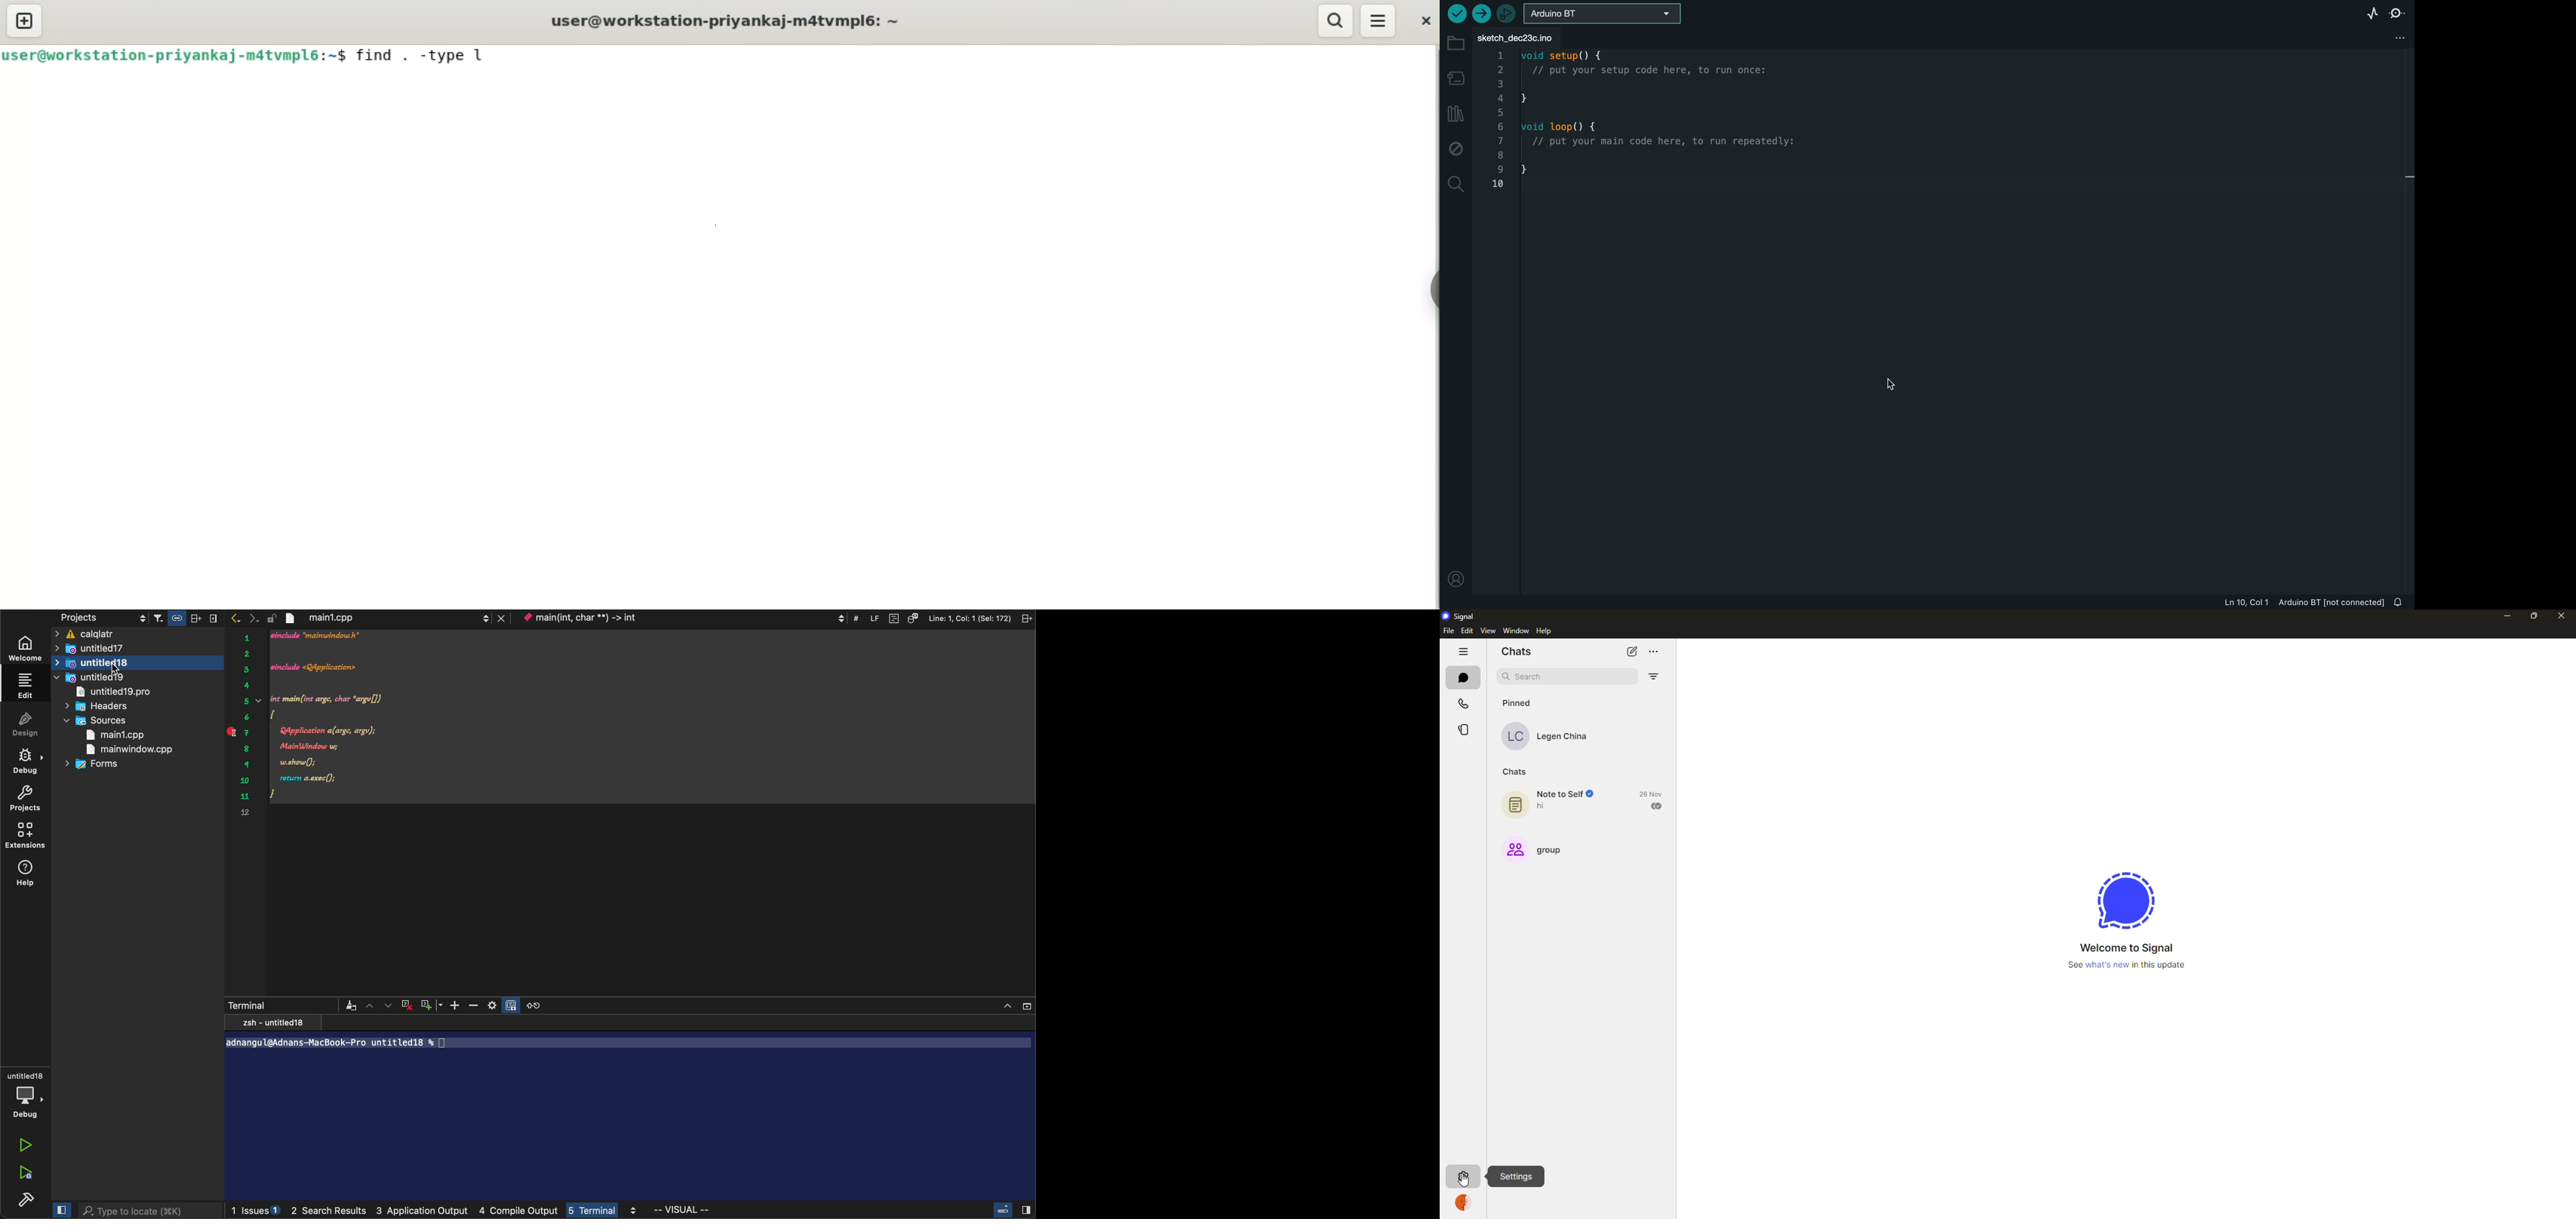  I want to click on  user@workstation-priyankaj-m4tvmpl6: ~, so click(730, 19).